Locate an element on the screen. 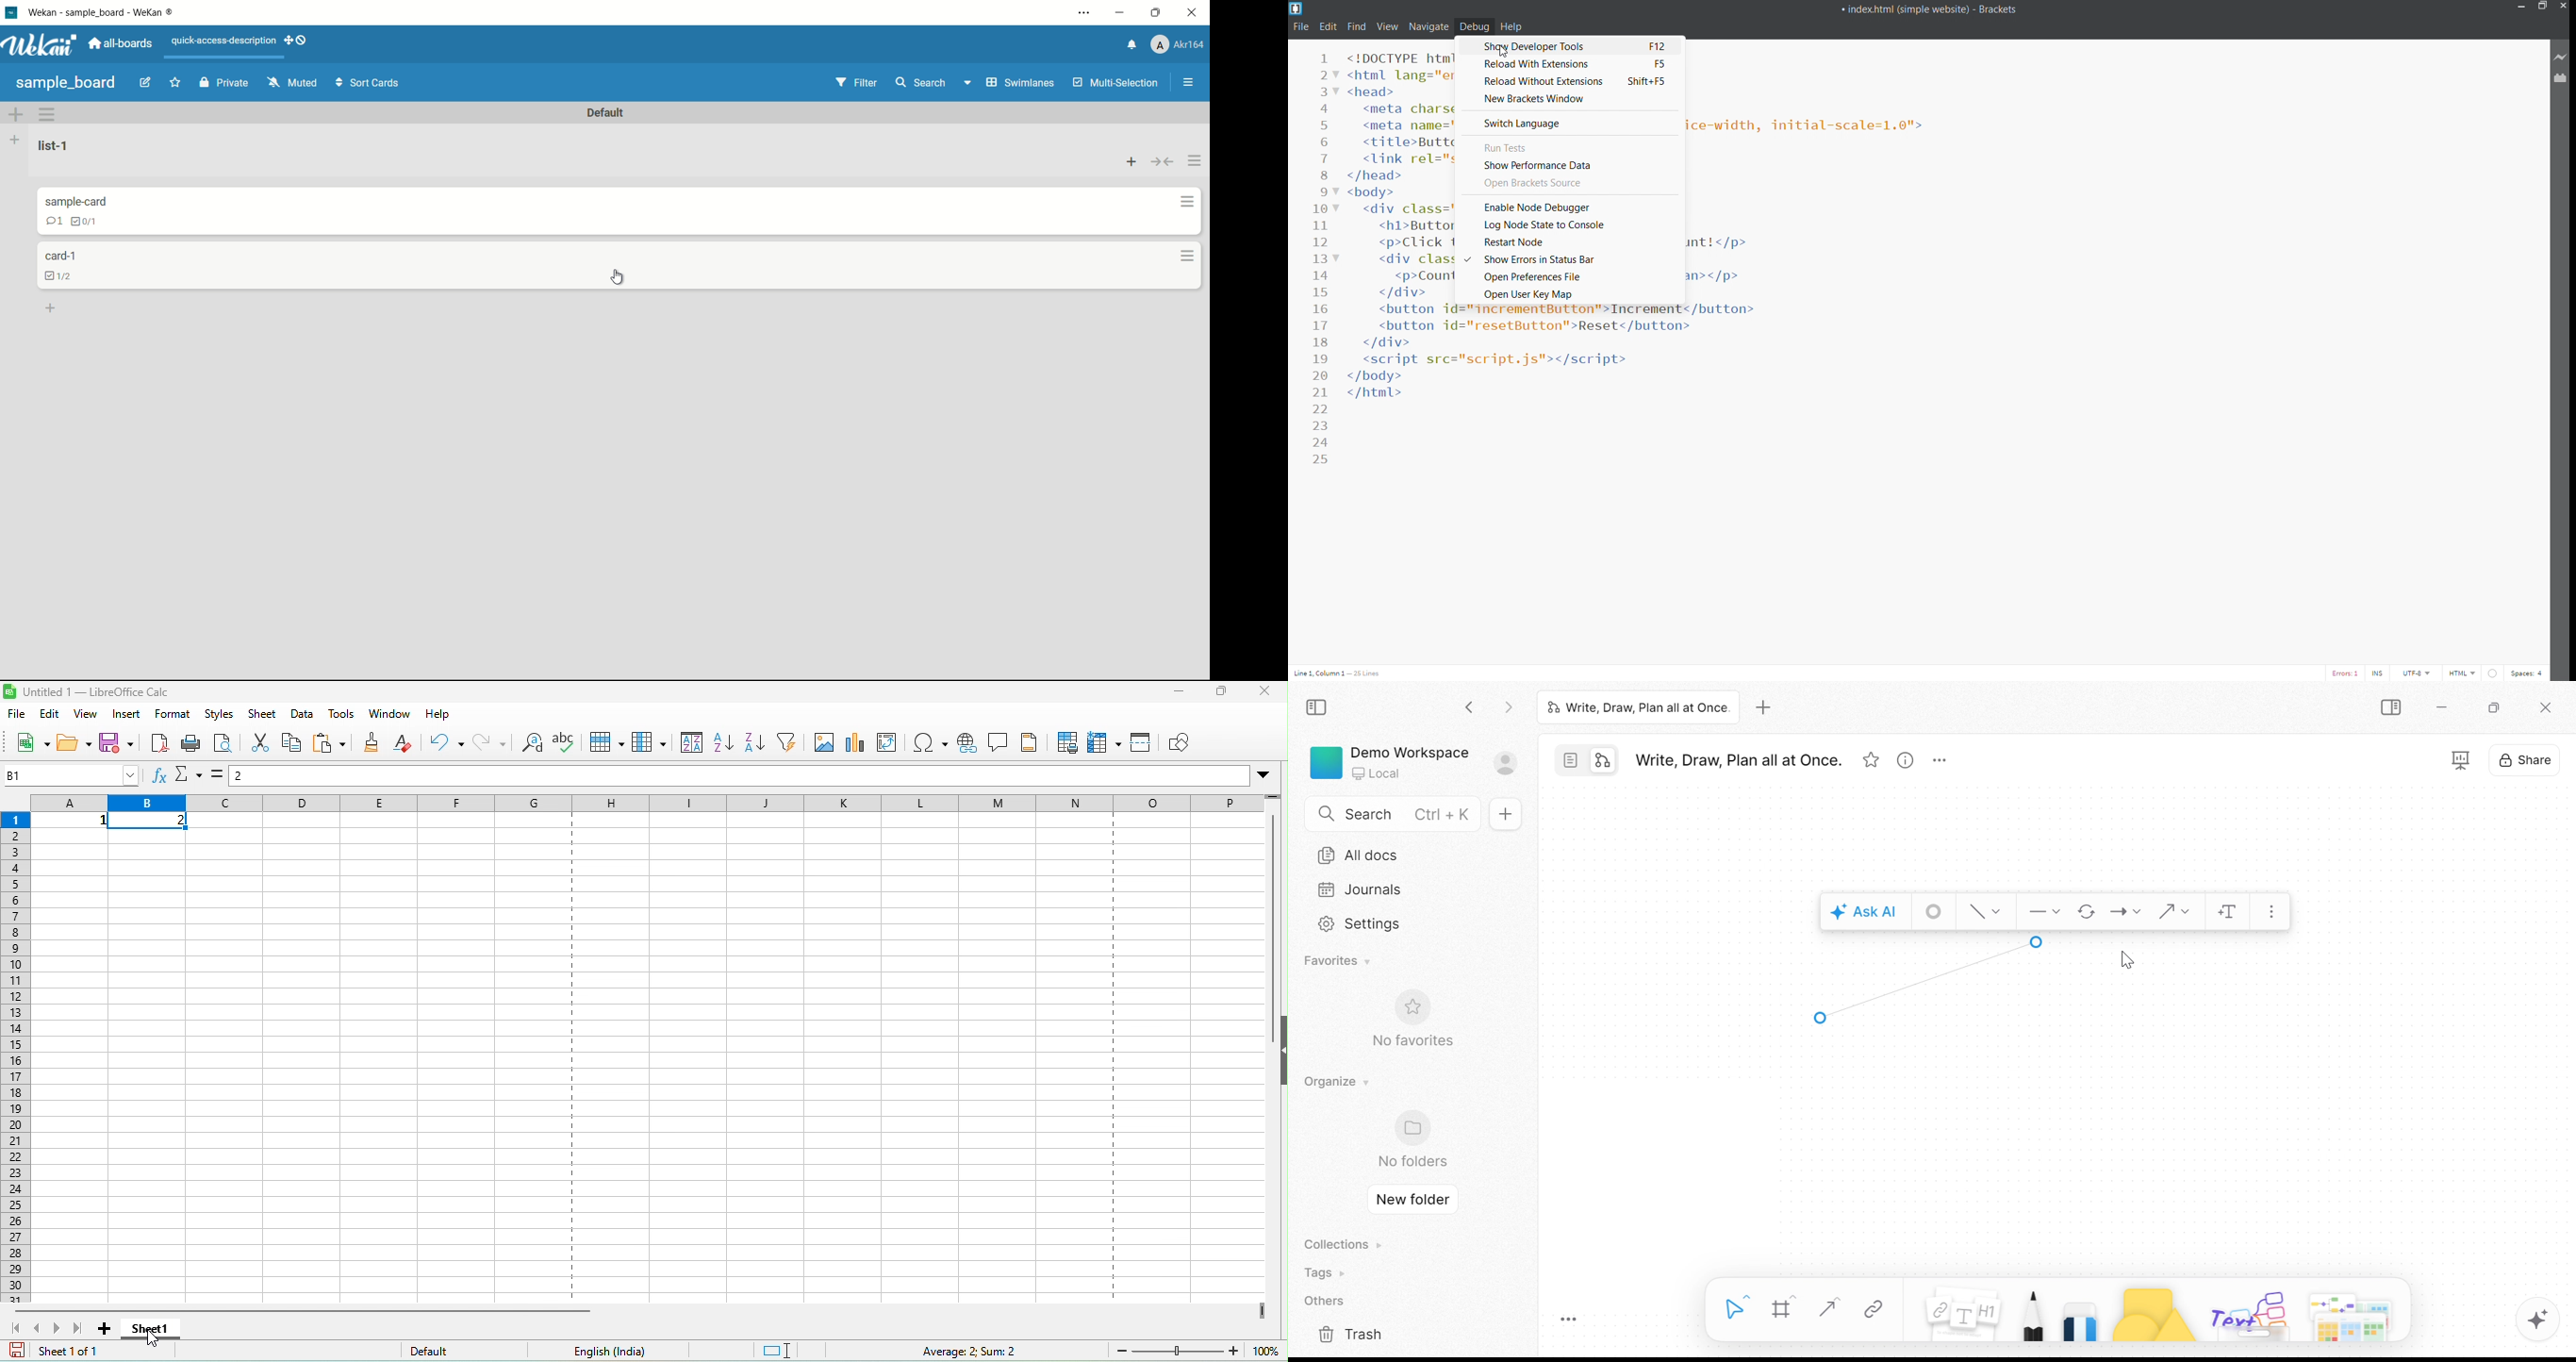  toggle cursor is located at coordinates (2379, 673).